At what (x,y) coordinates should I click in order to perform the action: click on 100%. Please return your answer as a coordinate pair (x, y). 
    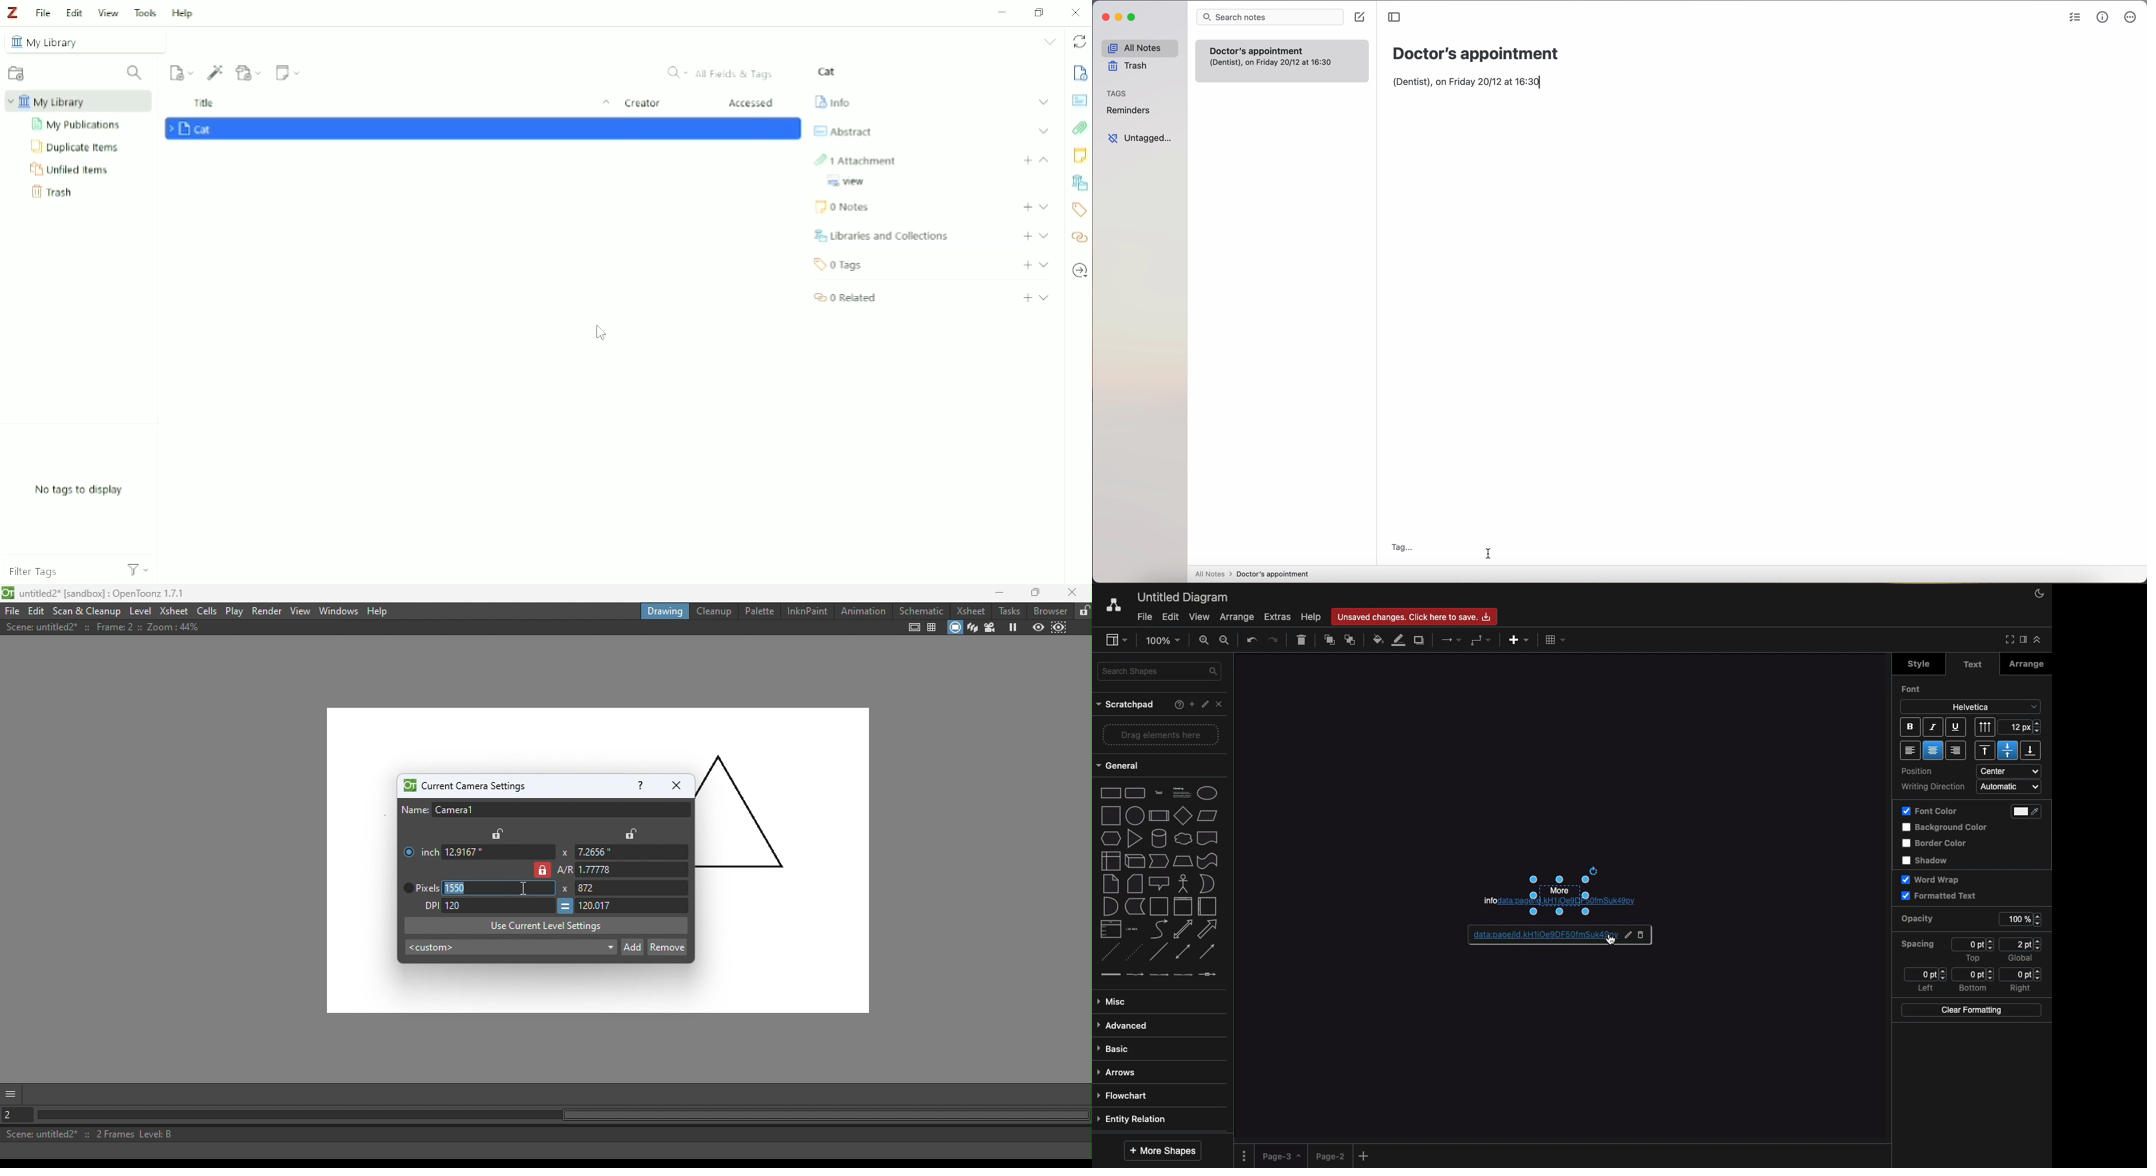
    Looking at the image, I should click on (2023, 920).